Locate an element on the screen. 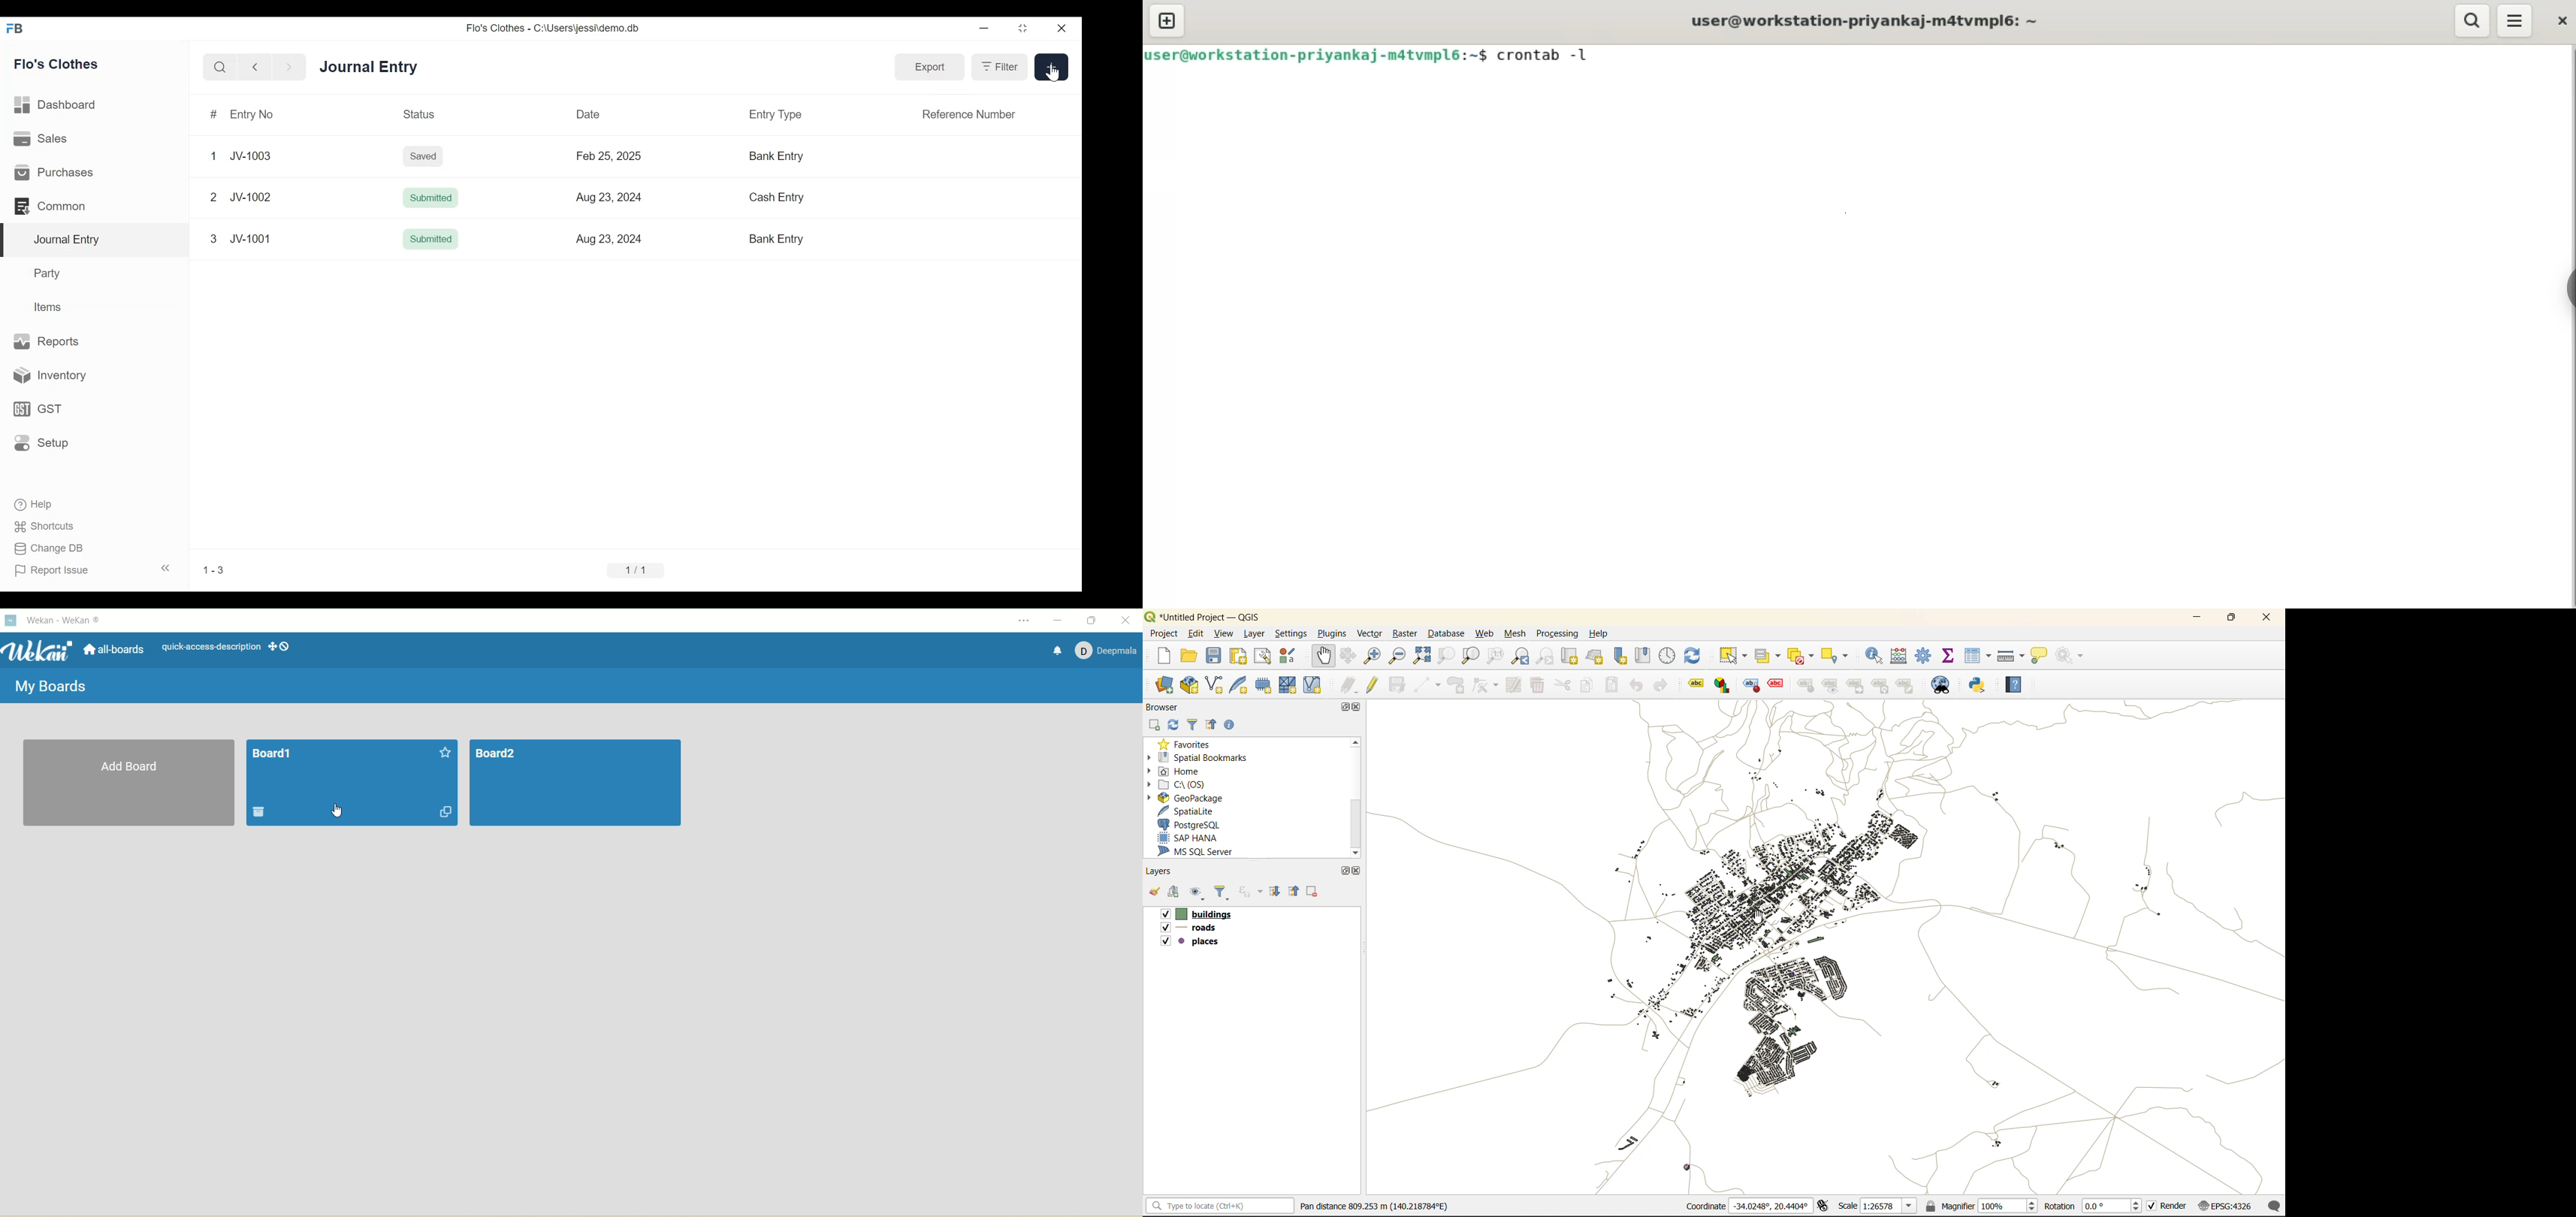 This screenshot has width=2576, height=1232. Flo's Clothes - C:\Users\jessi\demo.db is located at coordinates (554, 28).